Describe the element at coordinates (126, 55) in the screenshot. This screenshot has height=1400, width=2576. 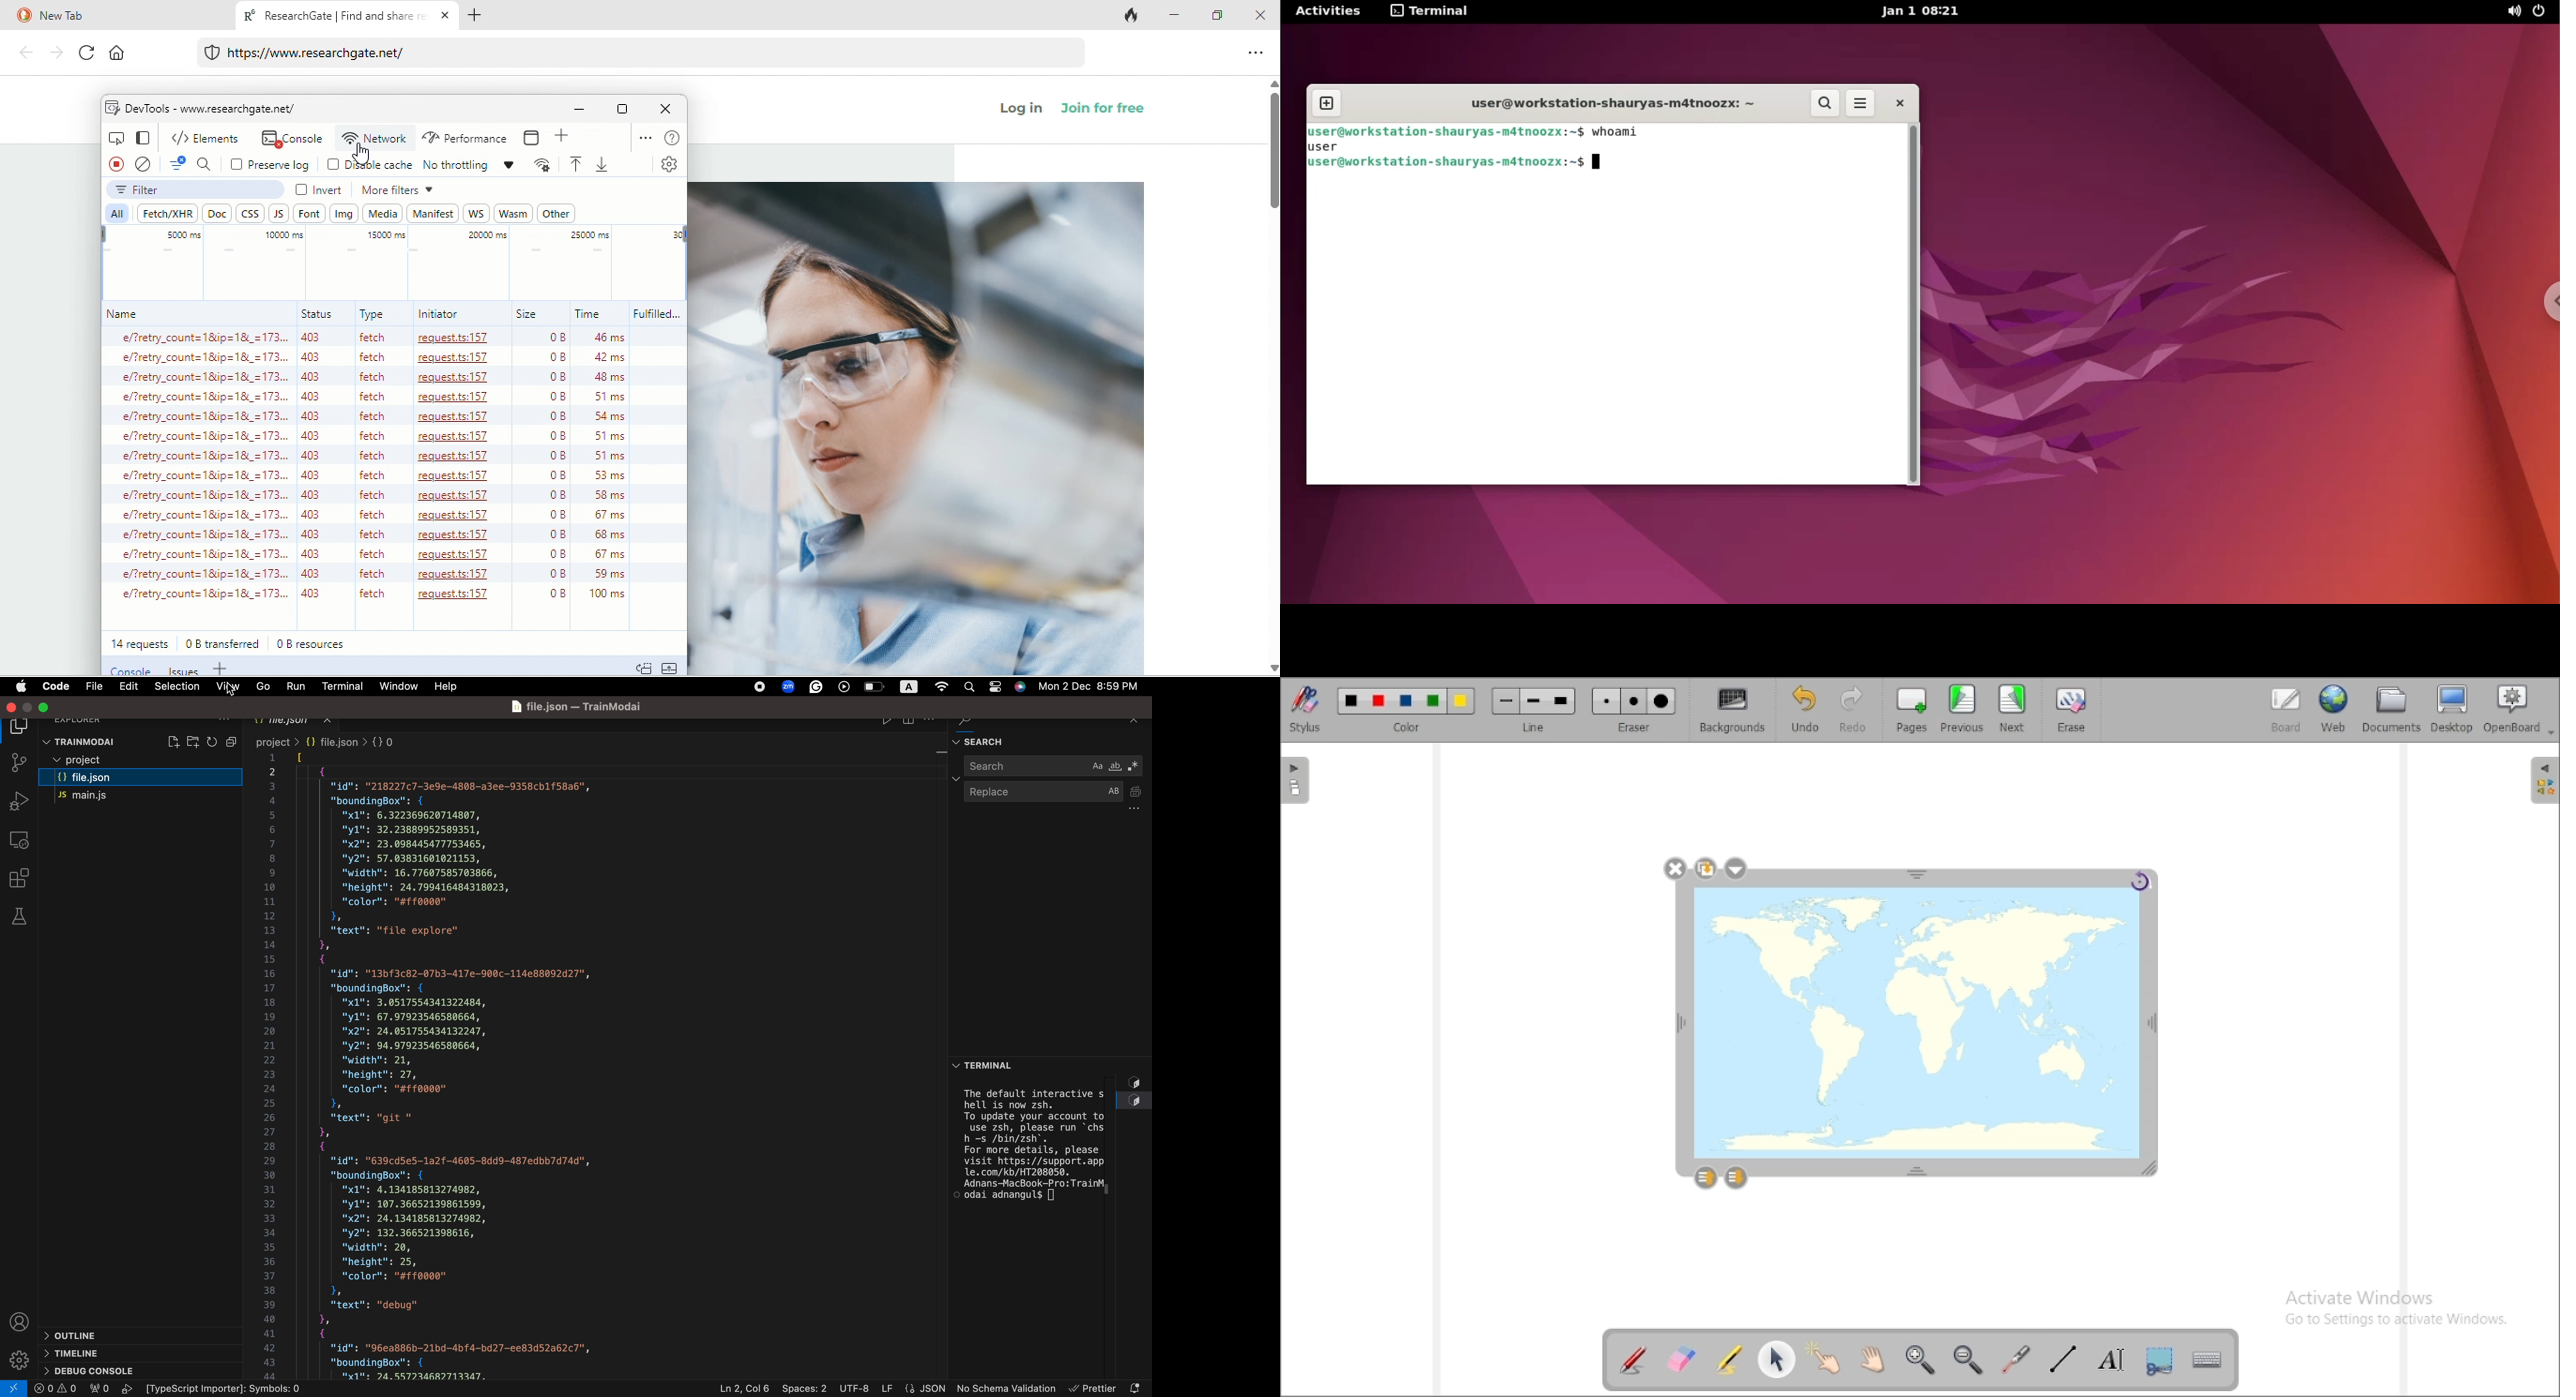
I see `home` at that location.